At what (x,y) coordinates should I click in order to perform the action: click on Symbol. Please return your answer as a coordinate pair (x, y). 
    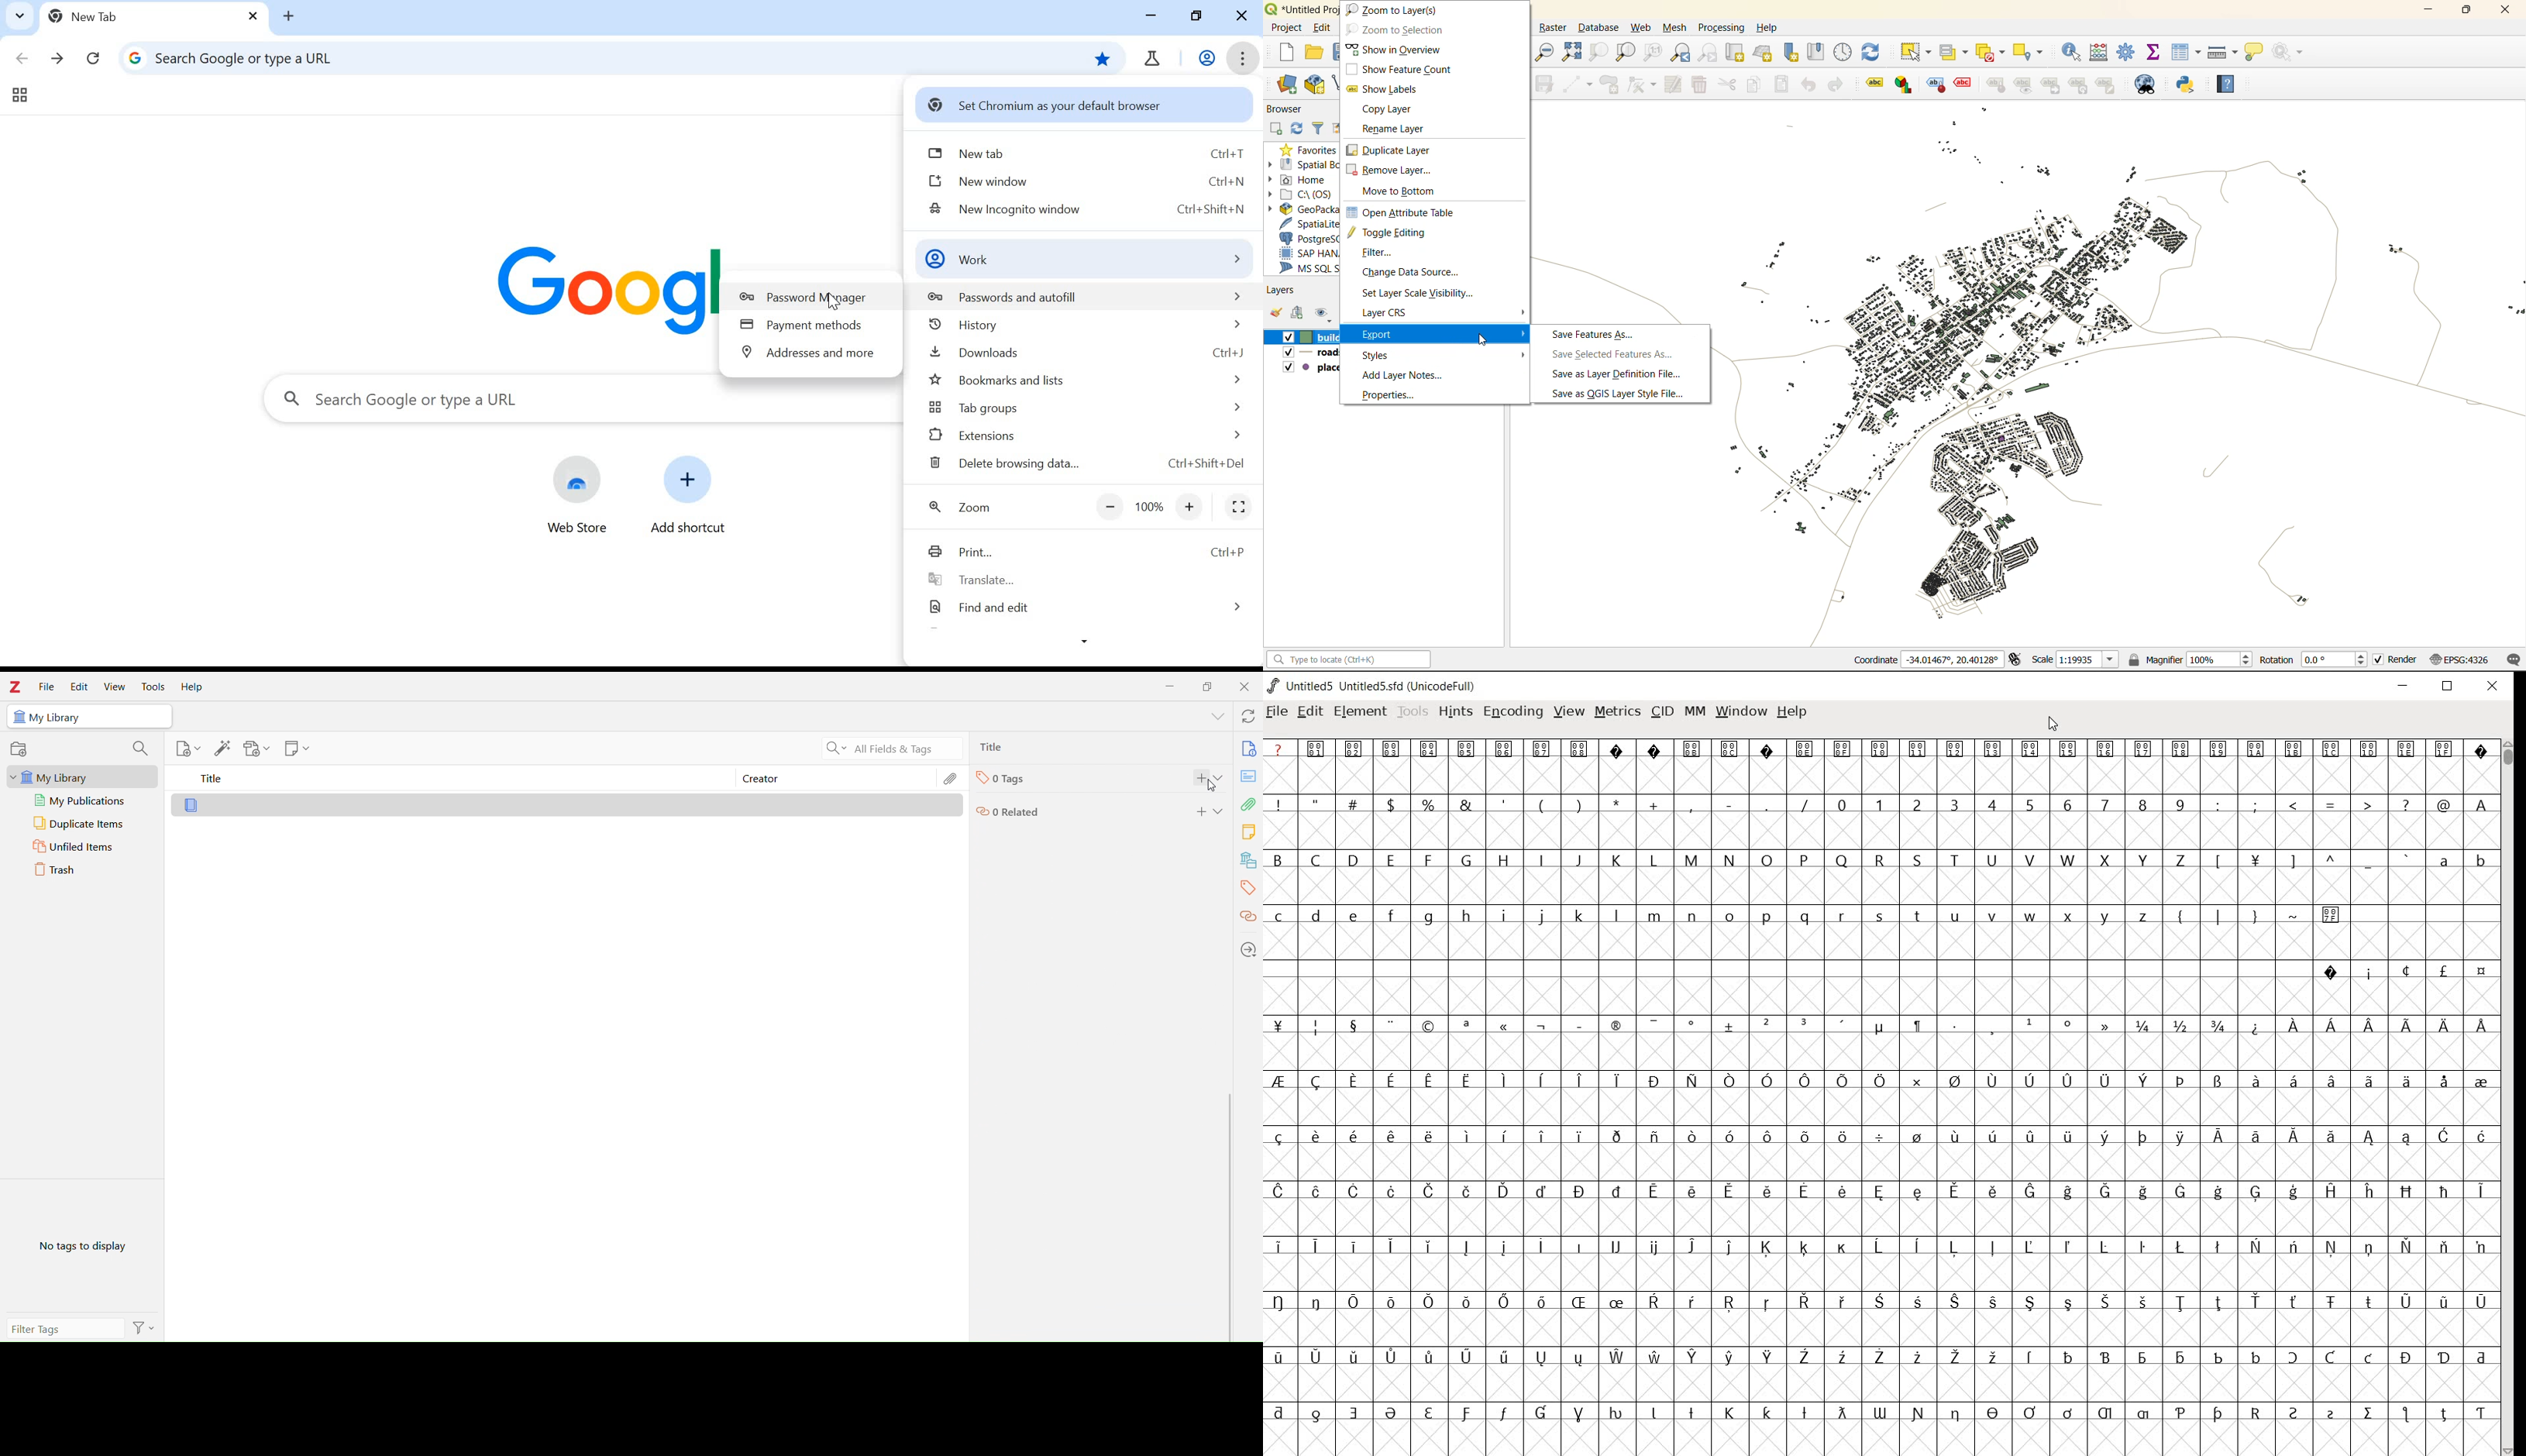
    Looking at the image, I should click on (2142, 1137).